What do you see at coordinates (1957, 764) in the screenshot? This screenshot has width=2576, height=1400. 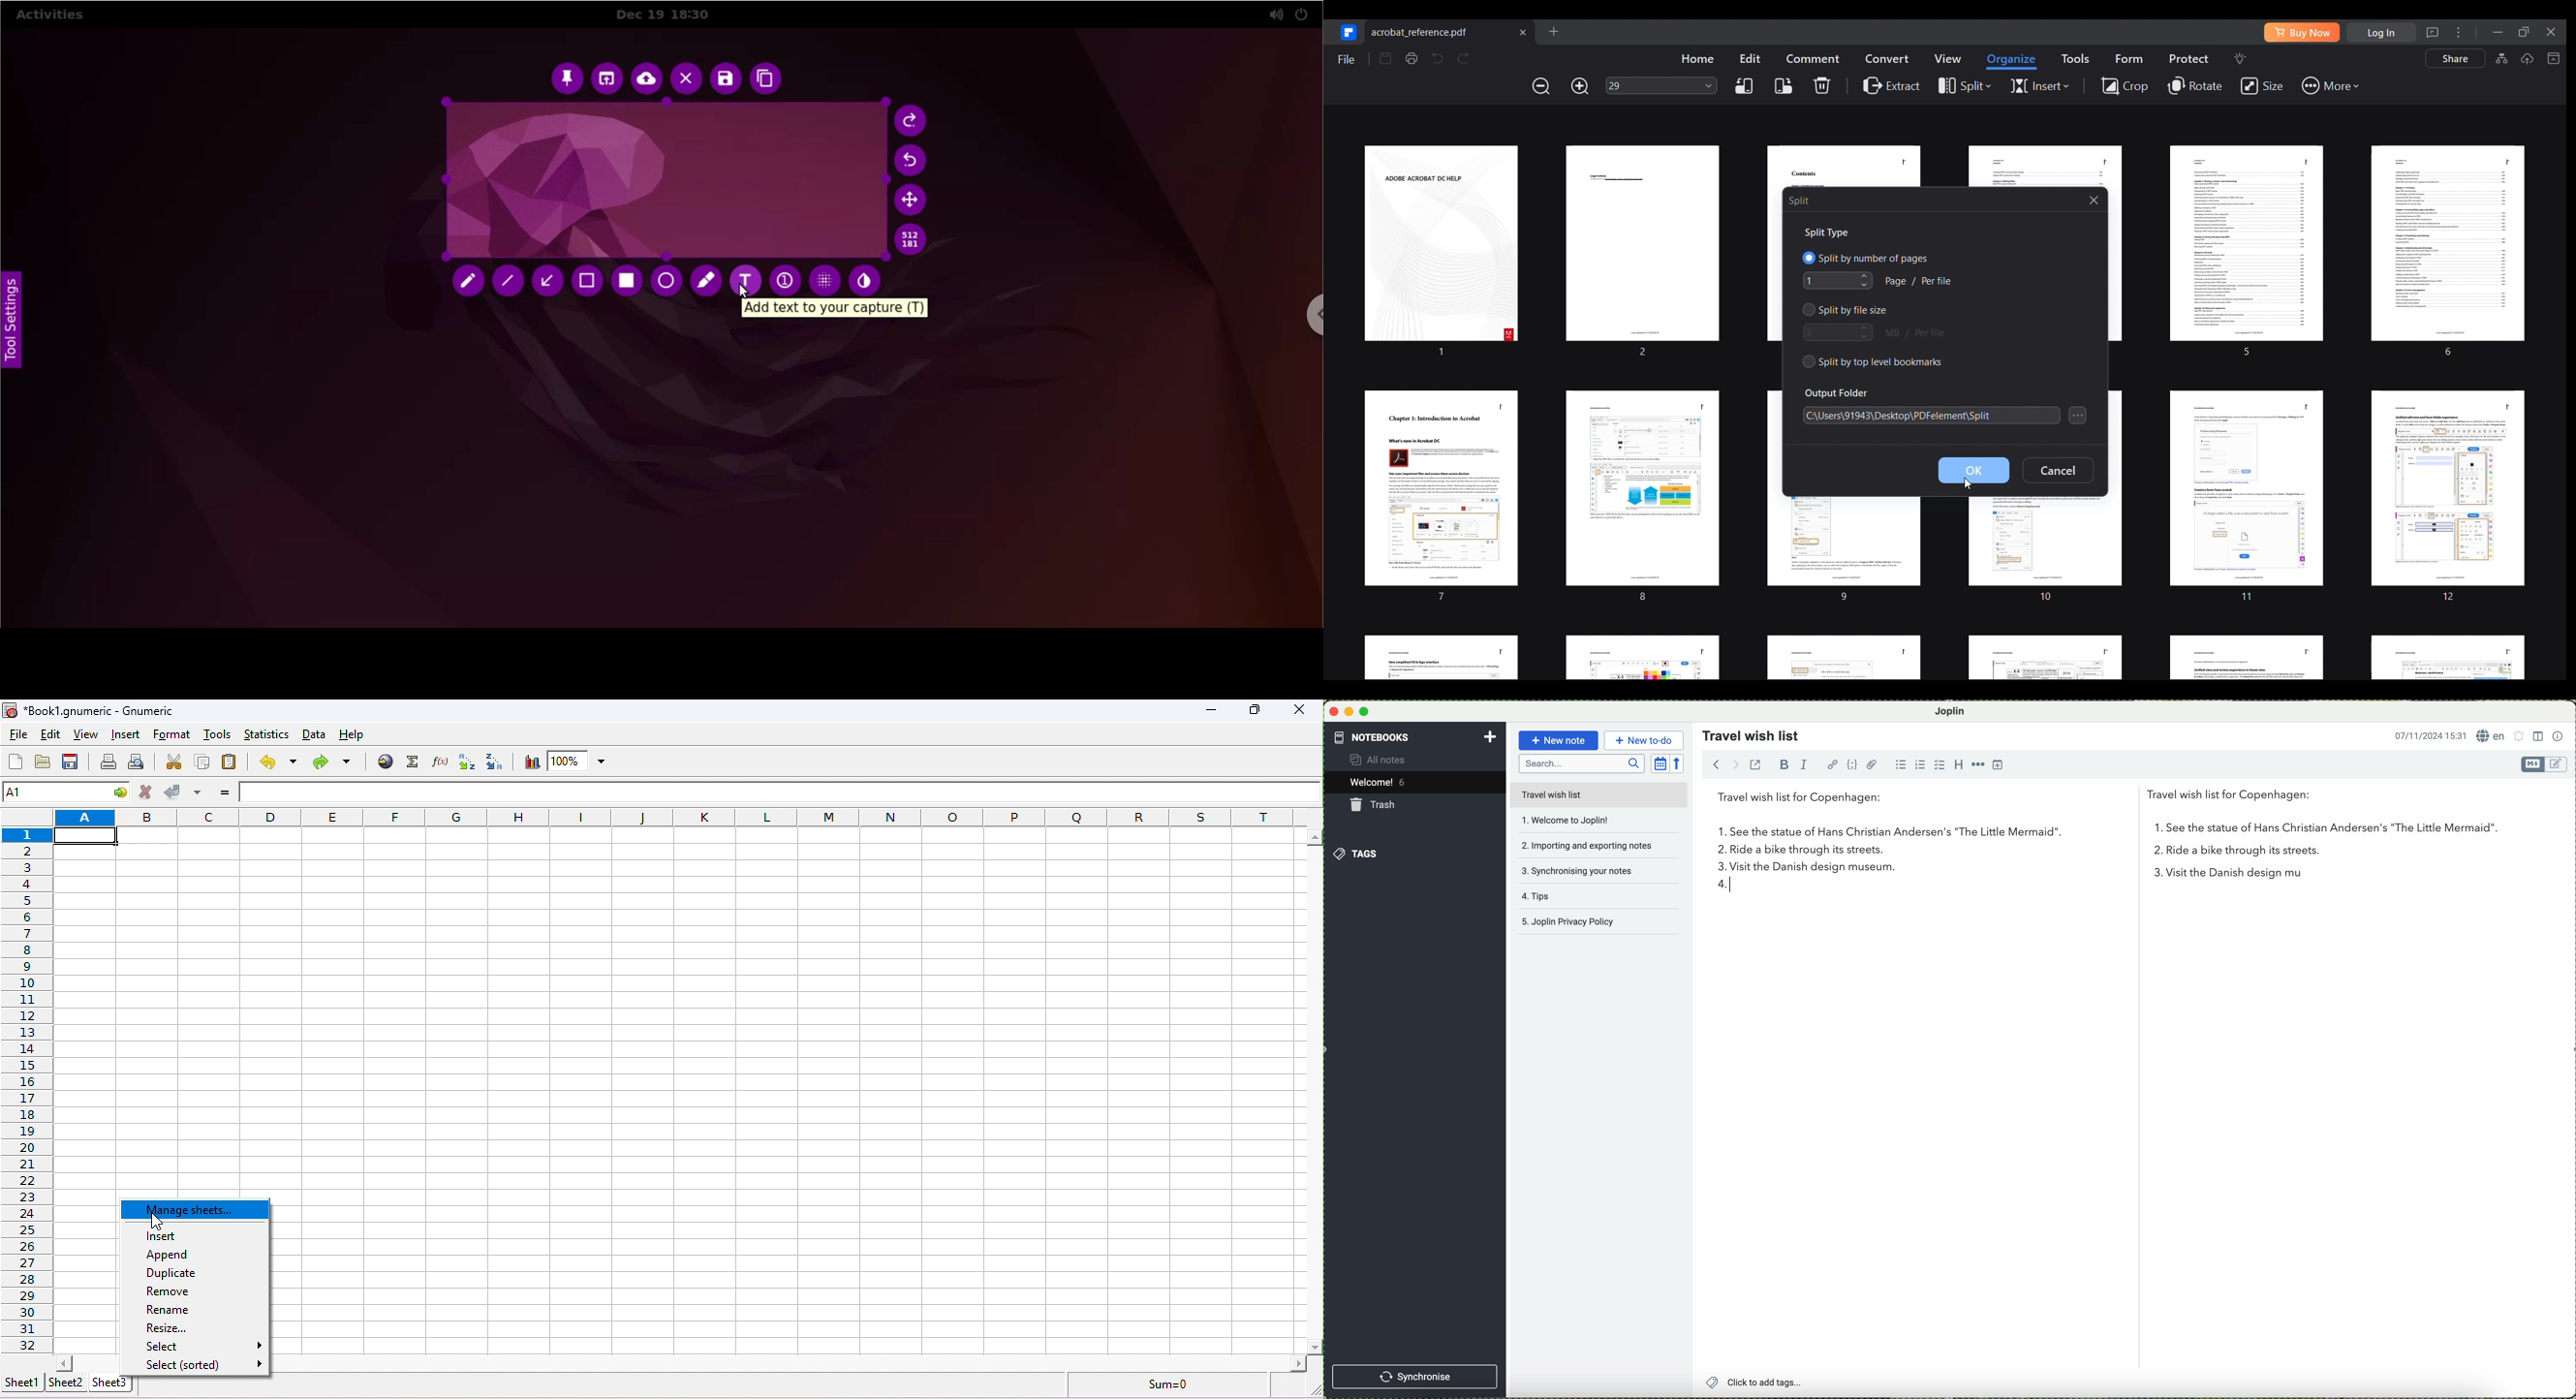 I see `heading` at bounding box center [1957, 764].